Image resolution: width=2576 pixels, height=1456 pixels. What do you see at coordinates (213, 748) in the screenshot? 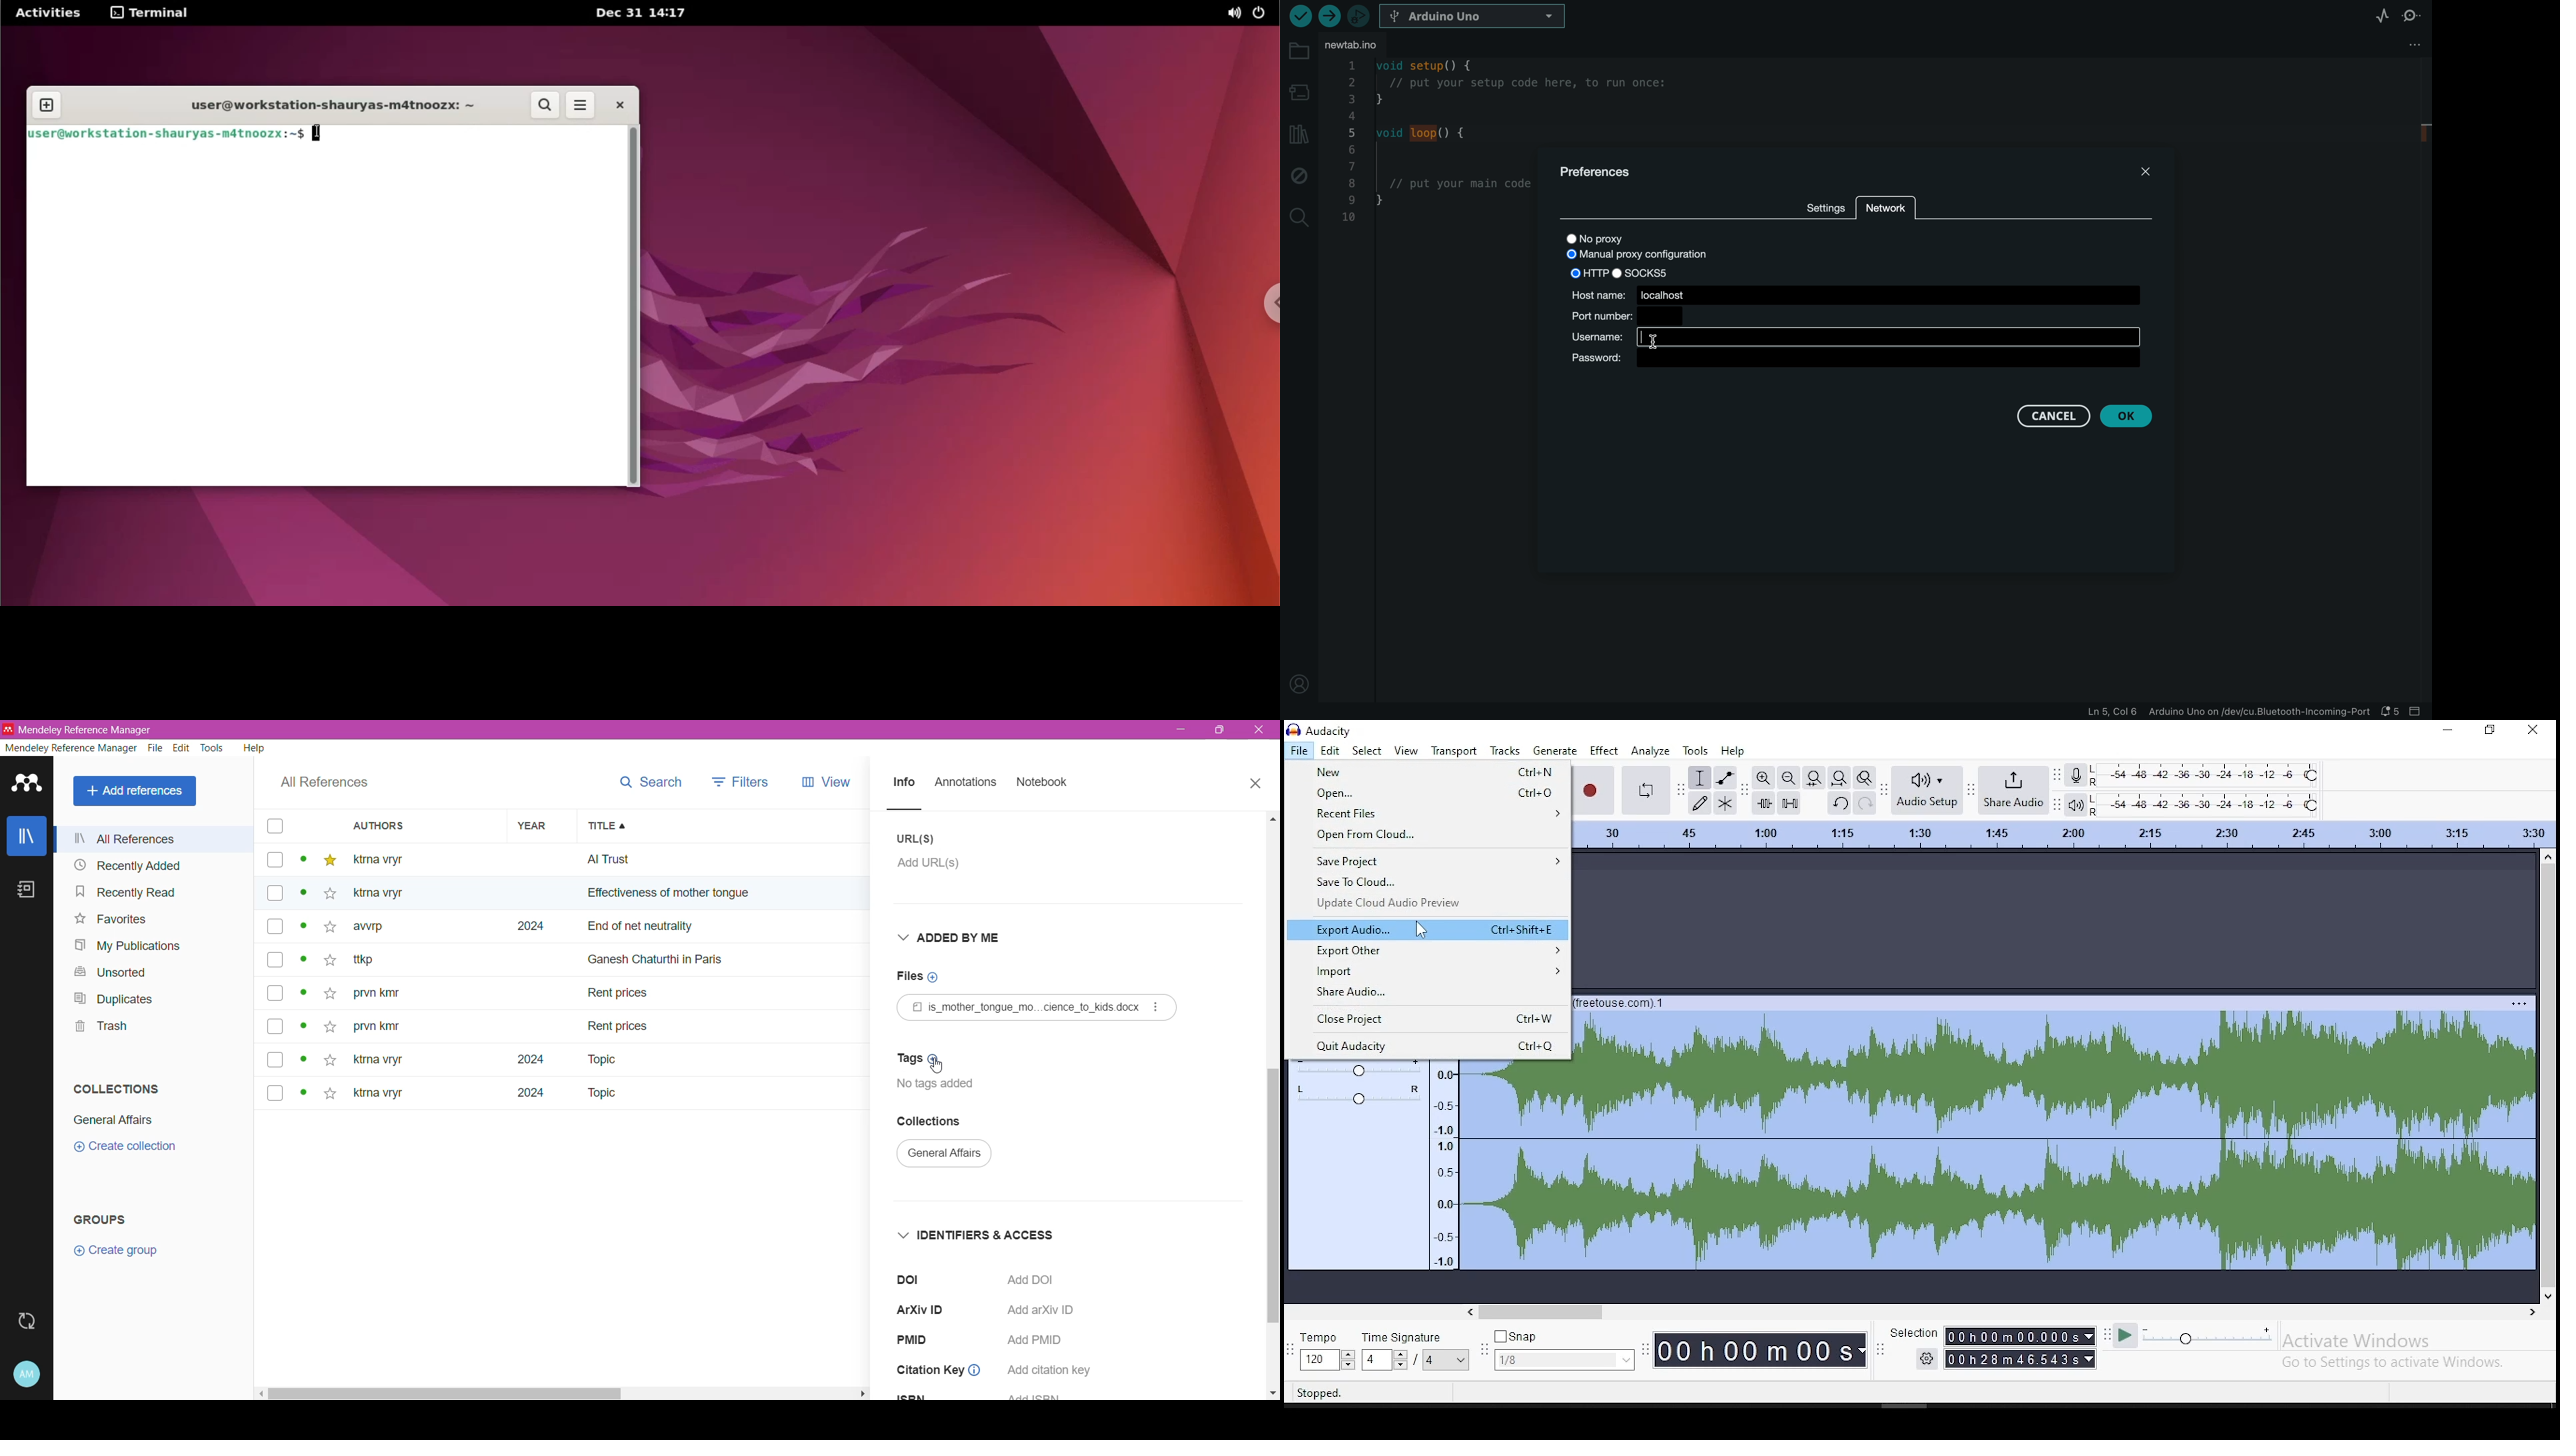
I see `Tools` at bounding box center [213, 748].